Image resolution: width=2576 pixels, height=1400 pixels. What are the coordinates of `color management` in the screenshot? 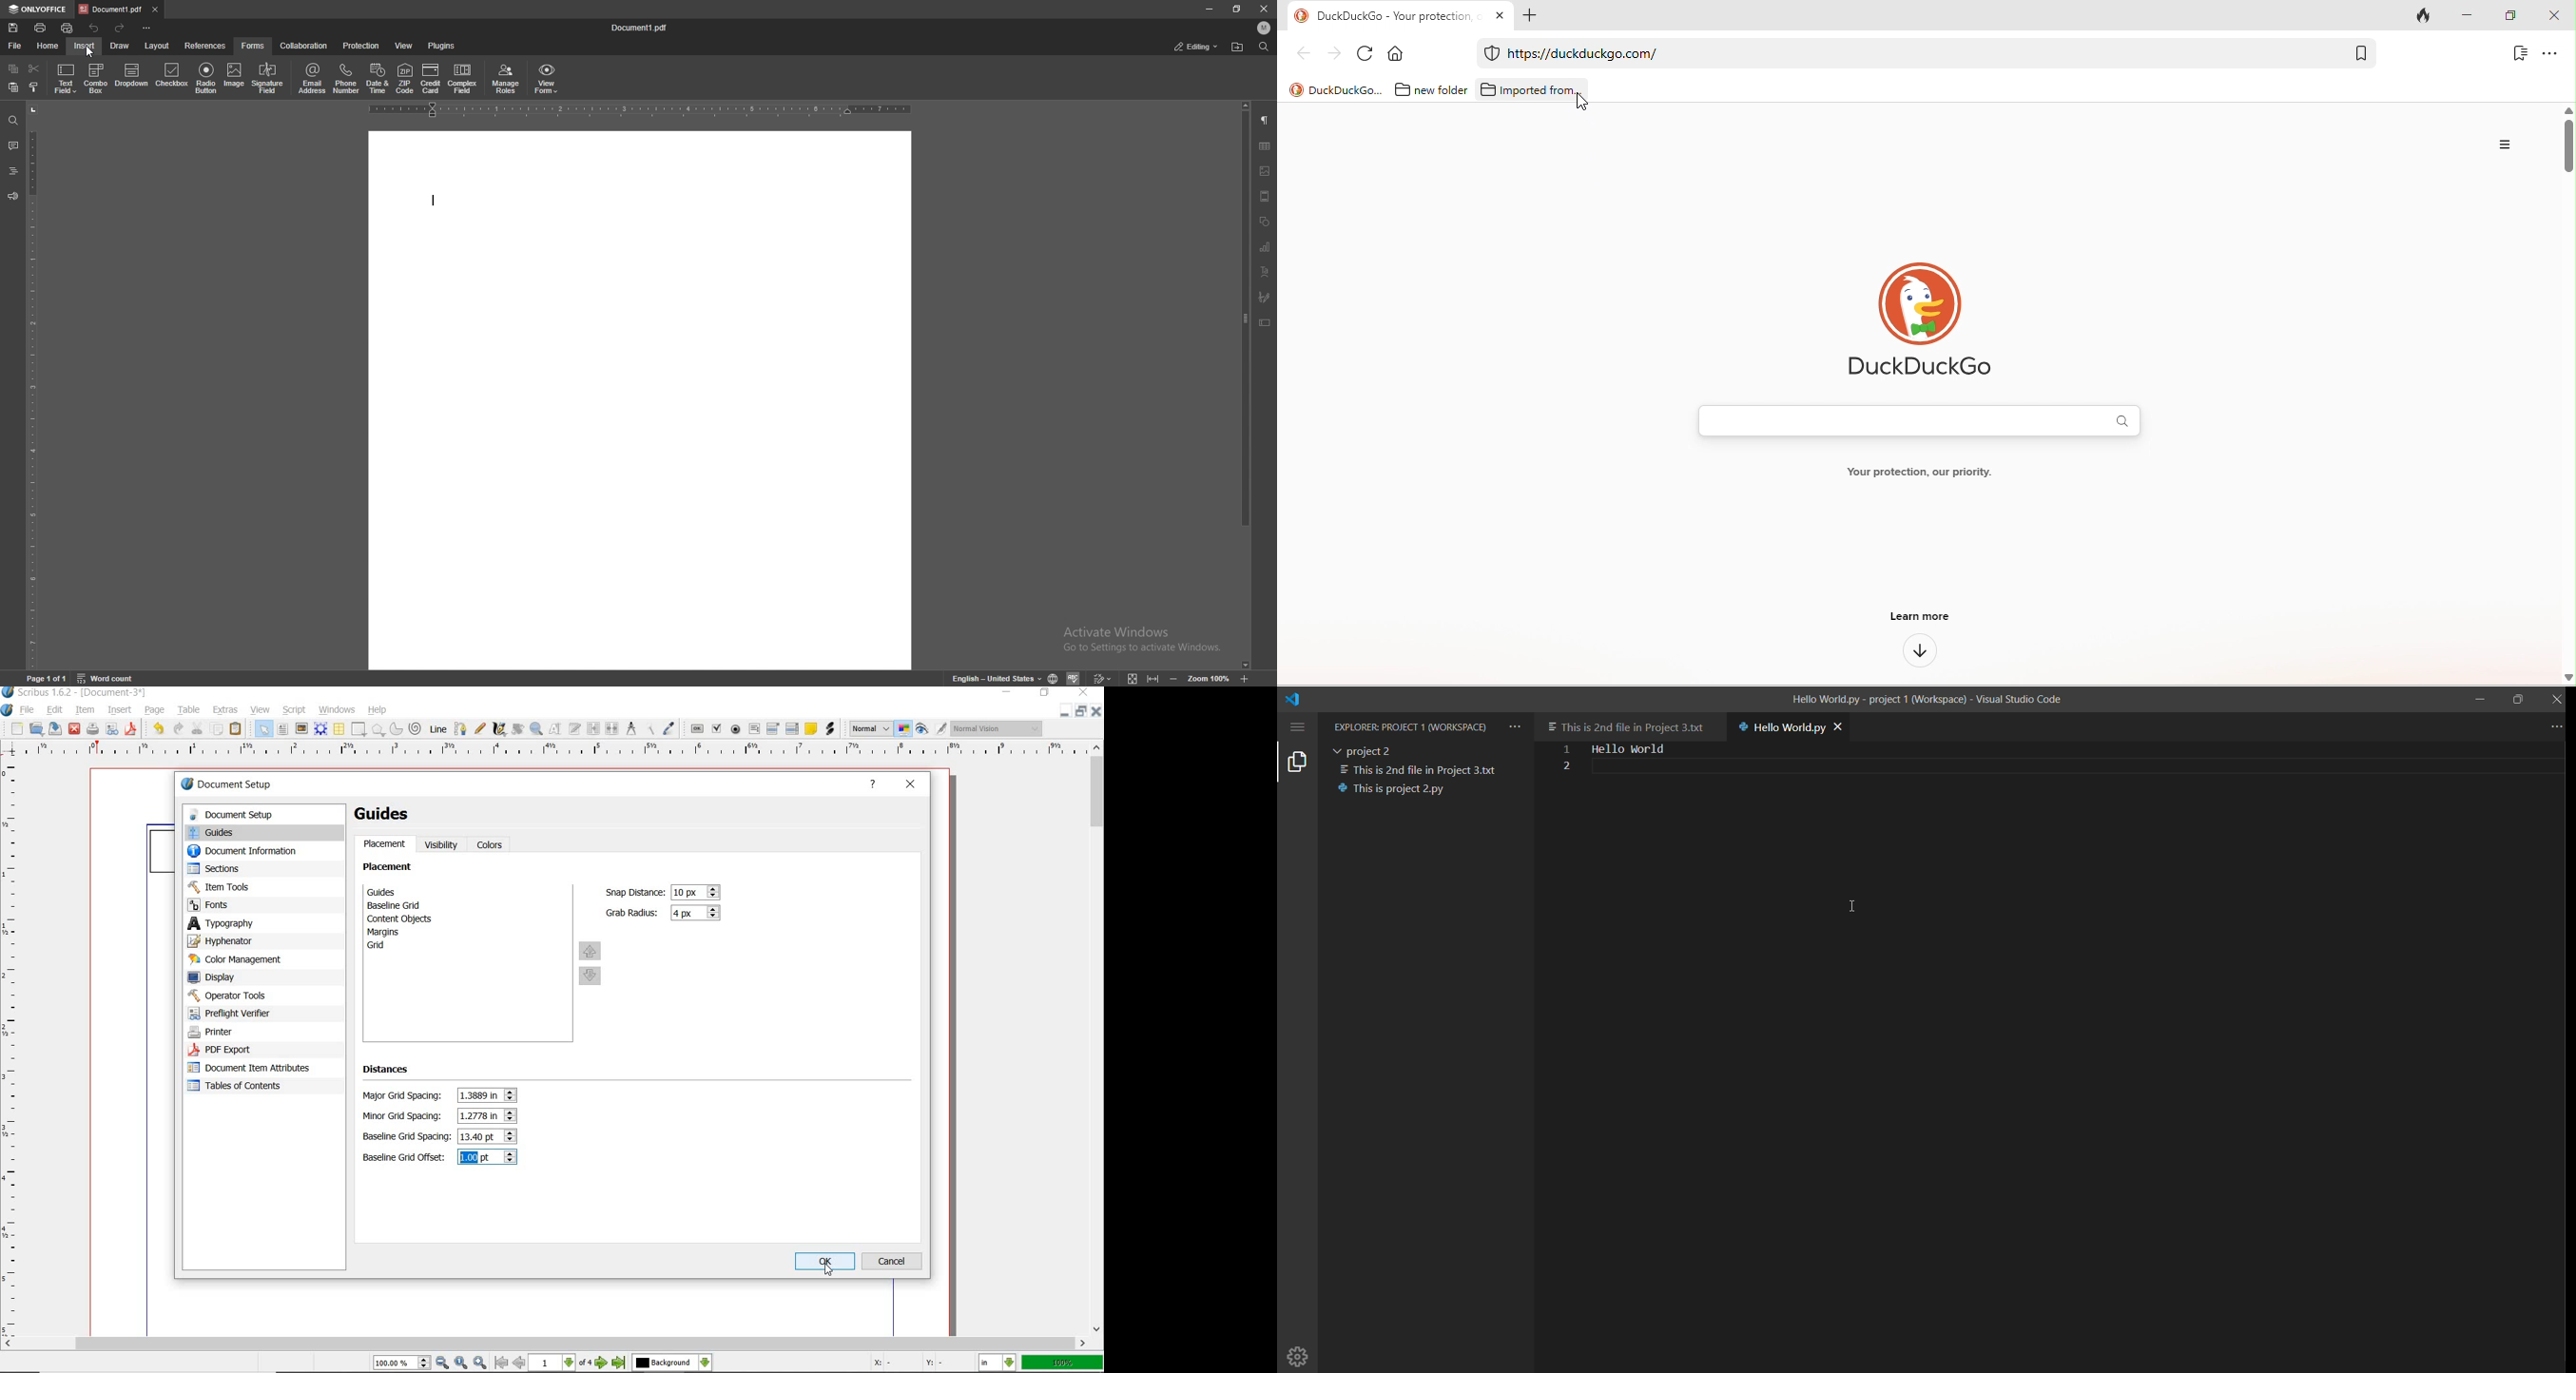 It's located at (254, 960).